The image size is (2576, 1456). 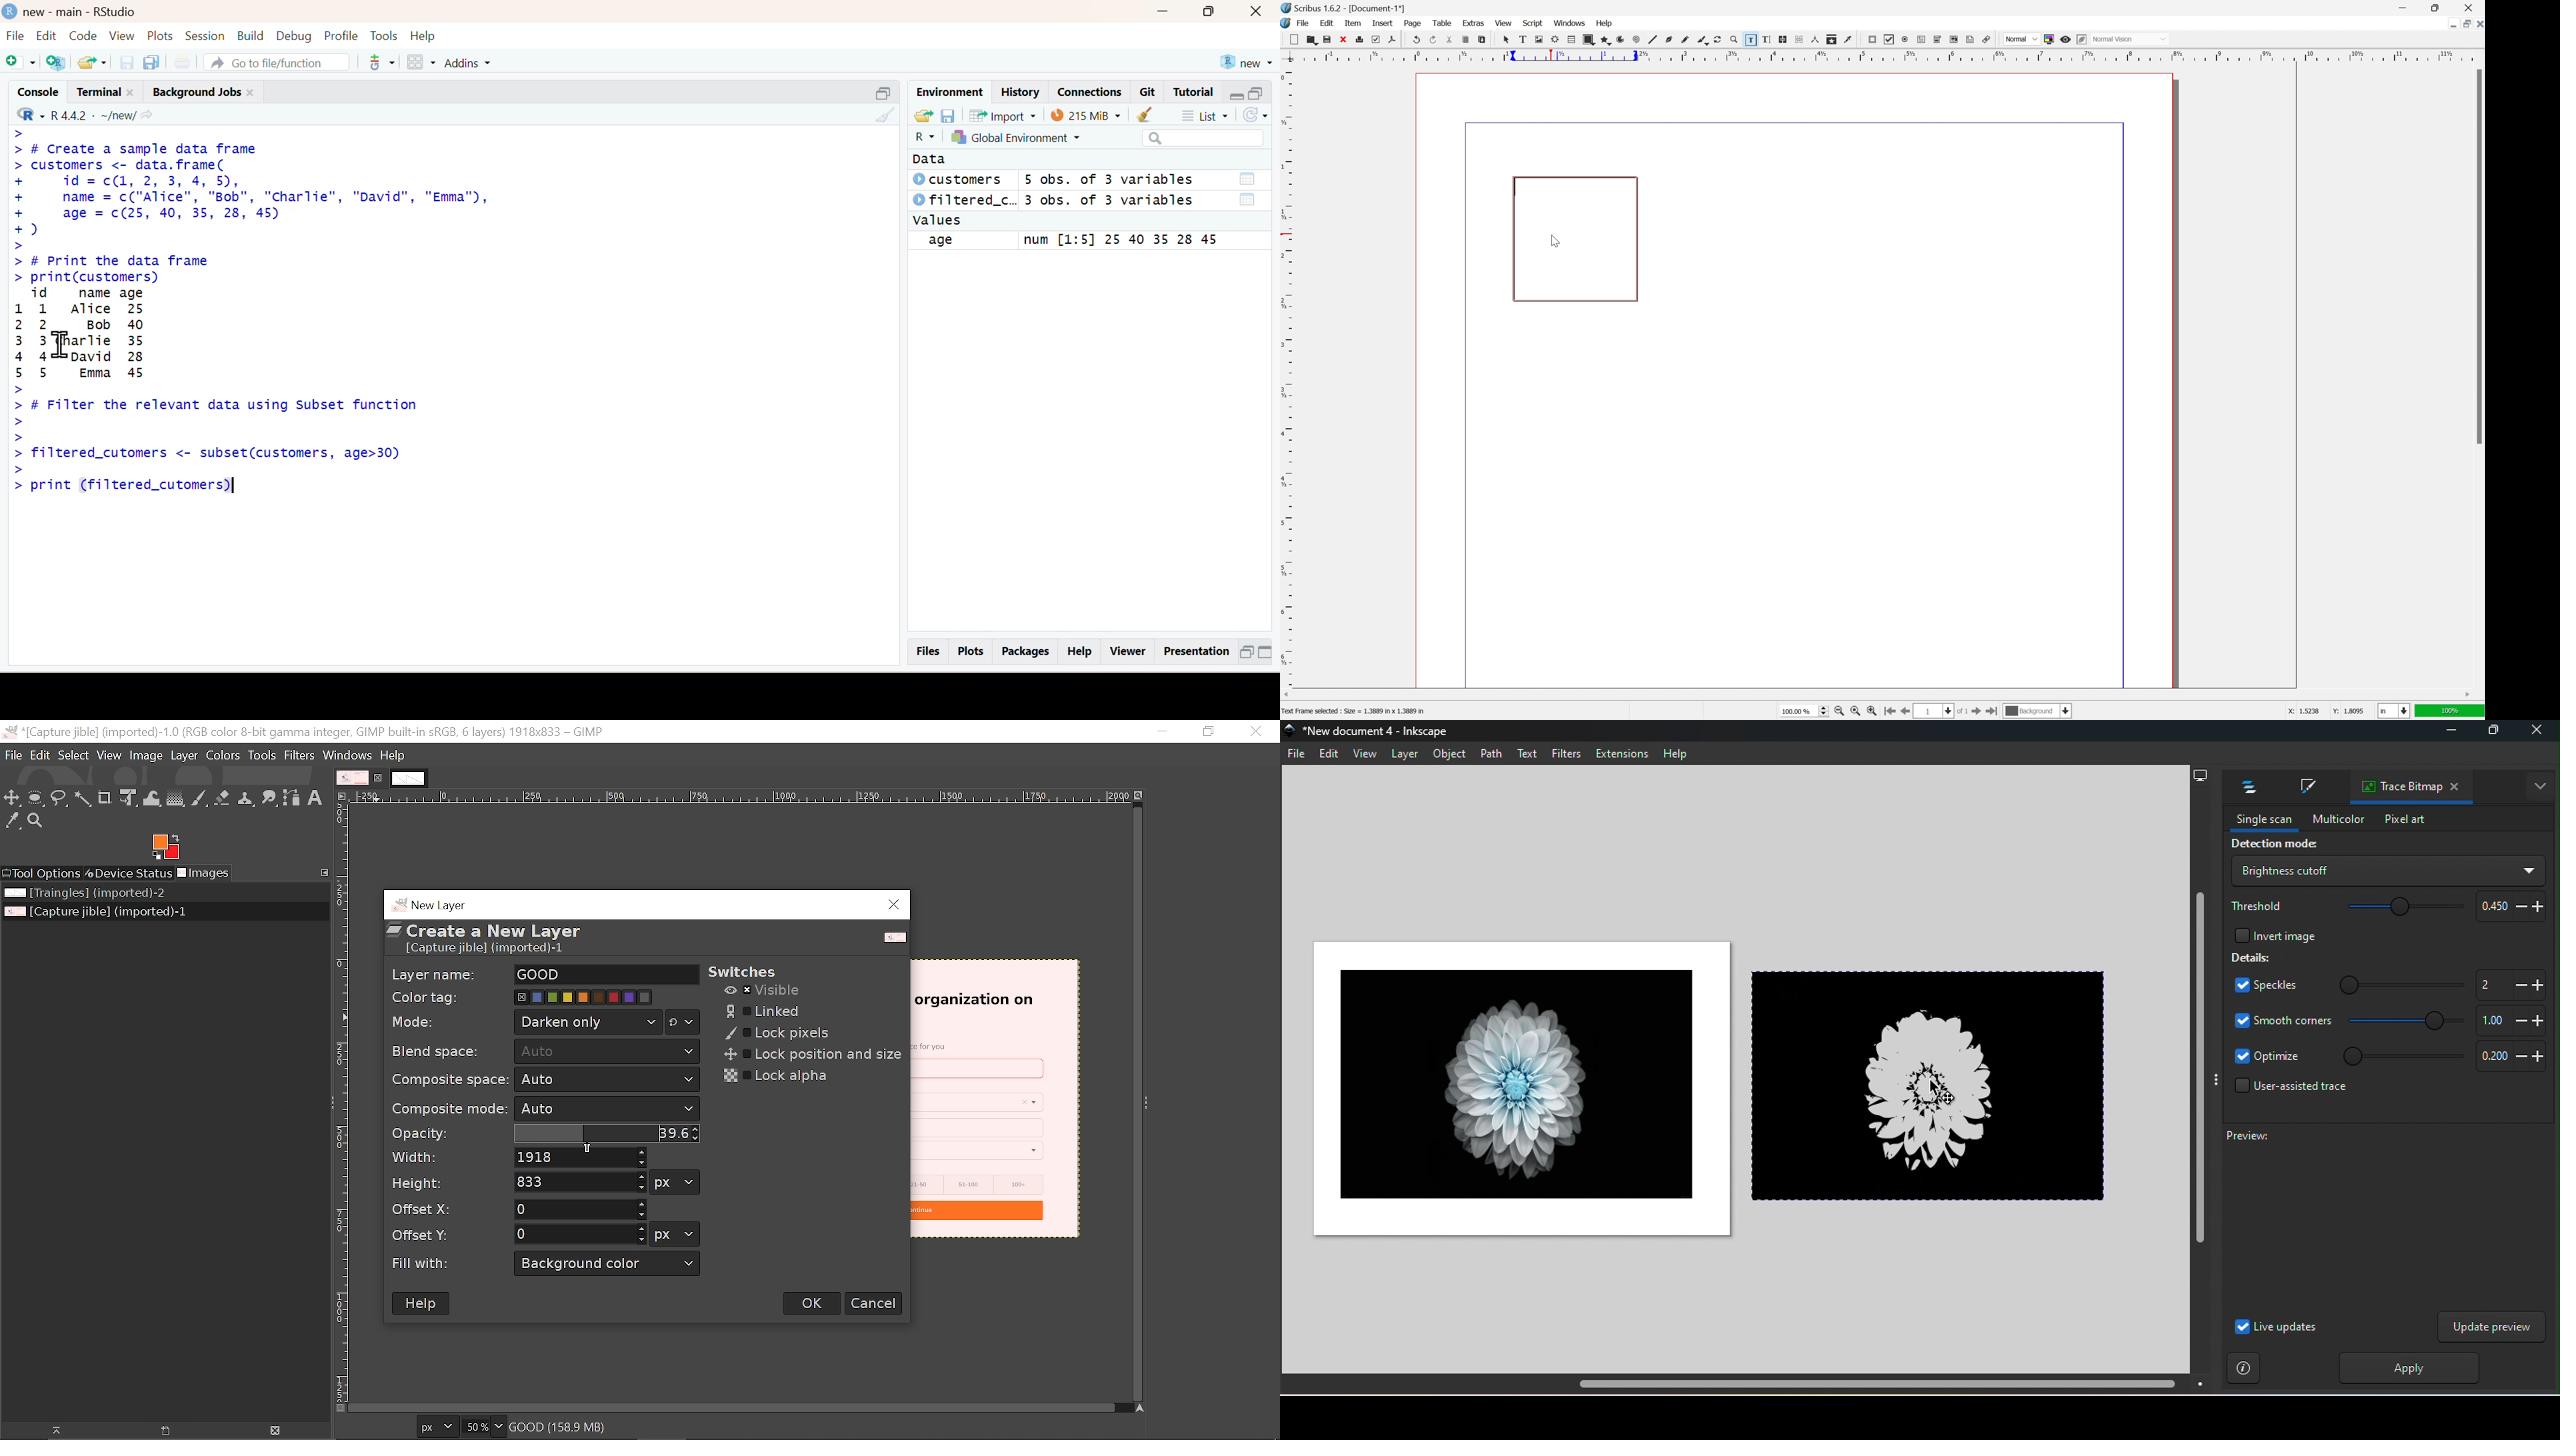 What do you see at coordinates (231, 442) in the screenshot?
I see `~

> # Filter the relevant data using Subset function
>

>

> filtered_cutomers <- subset(customers, age>30)
>

> print (filtered_cutomers)|` at bounding box center [231, 442].